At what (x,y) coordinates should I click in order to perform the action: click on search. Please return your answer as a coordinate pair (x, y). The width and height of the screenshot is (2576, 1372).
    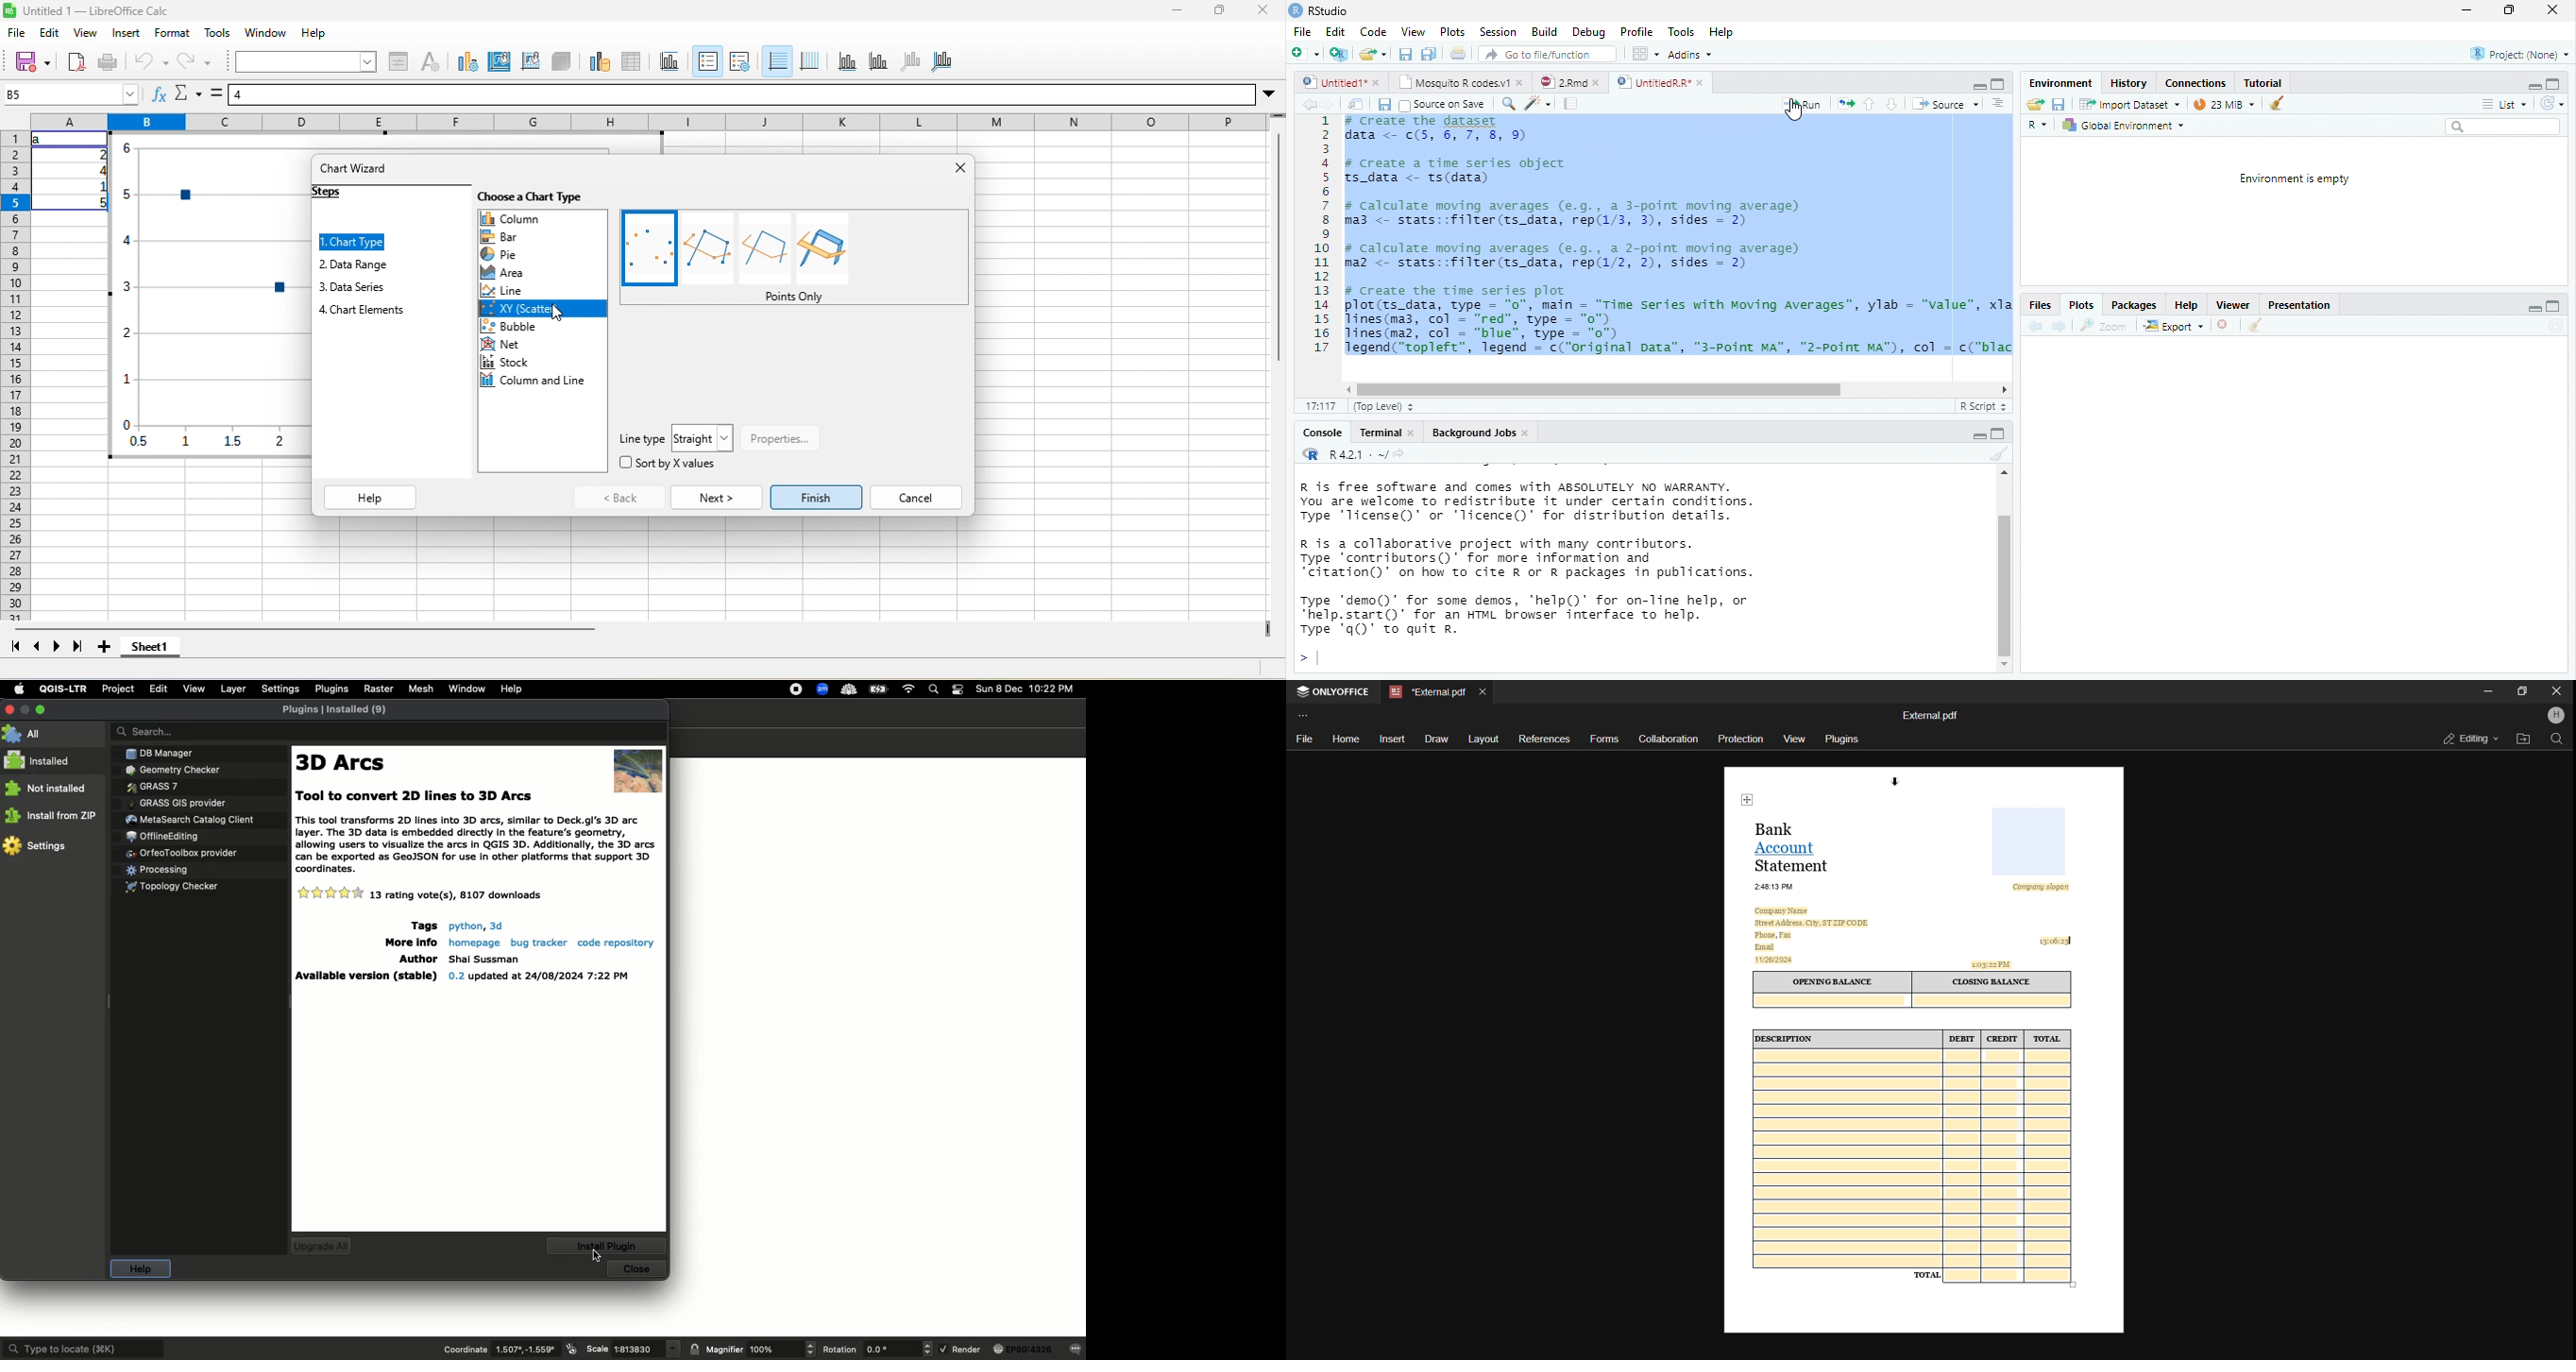
    Looking at the image, I should click on (2502, 127).